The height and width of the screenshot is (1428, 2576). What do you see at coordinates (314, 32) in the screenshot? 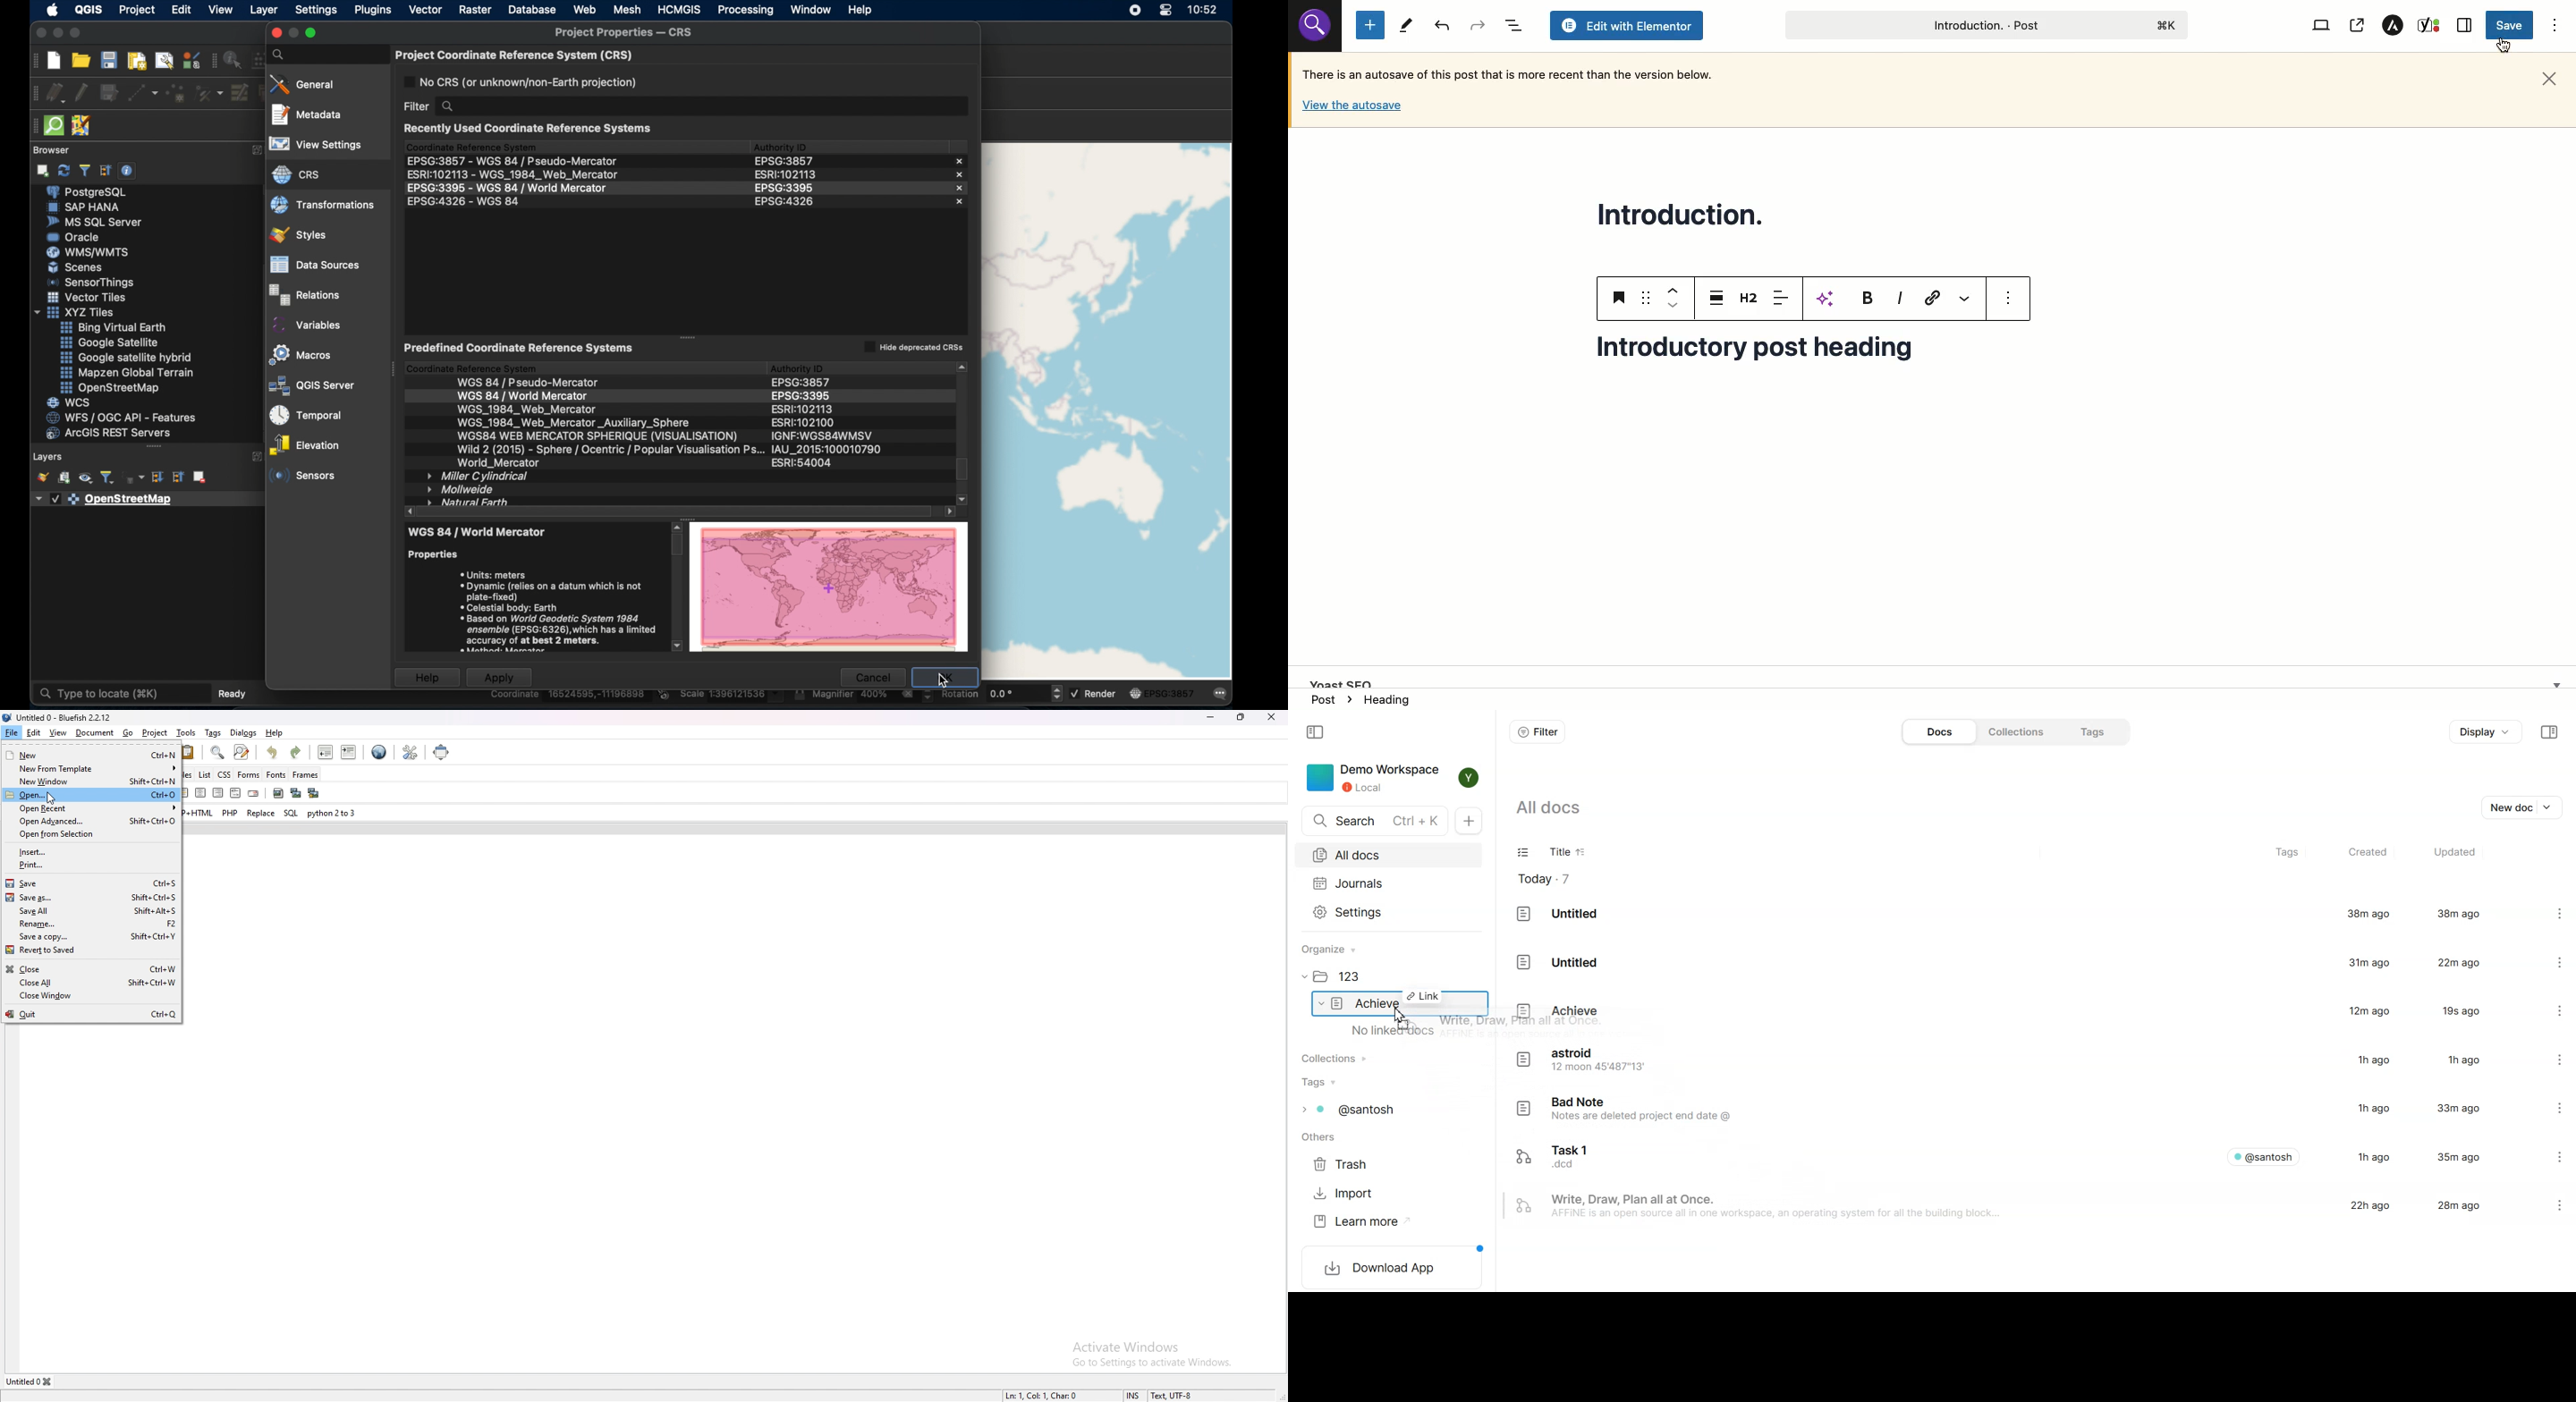
I see `maximize` at bounding box center [314, 32].